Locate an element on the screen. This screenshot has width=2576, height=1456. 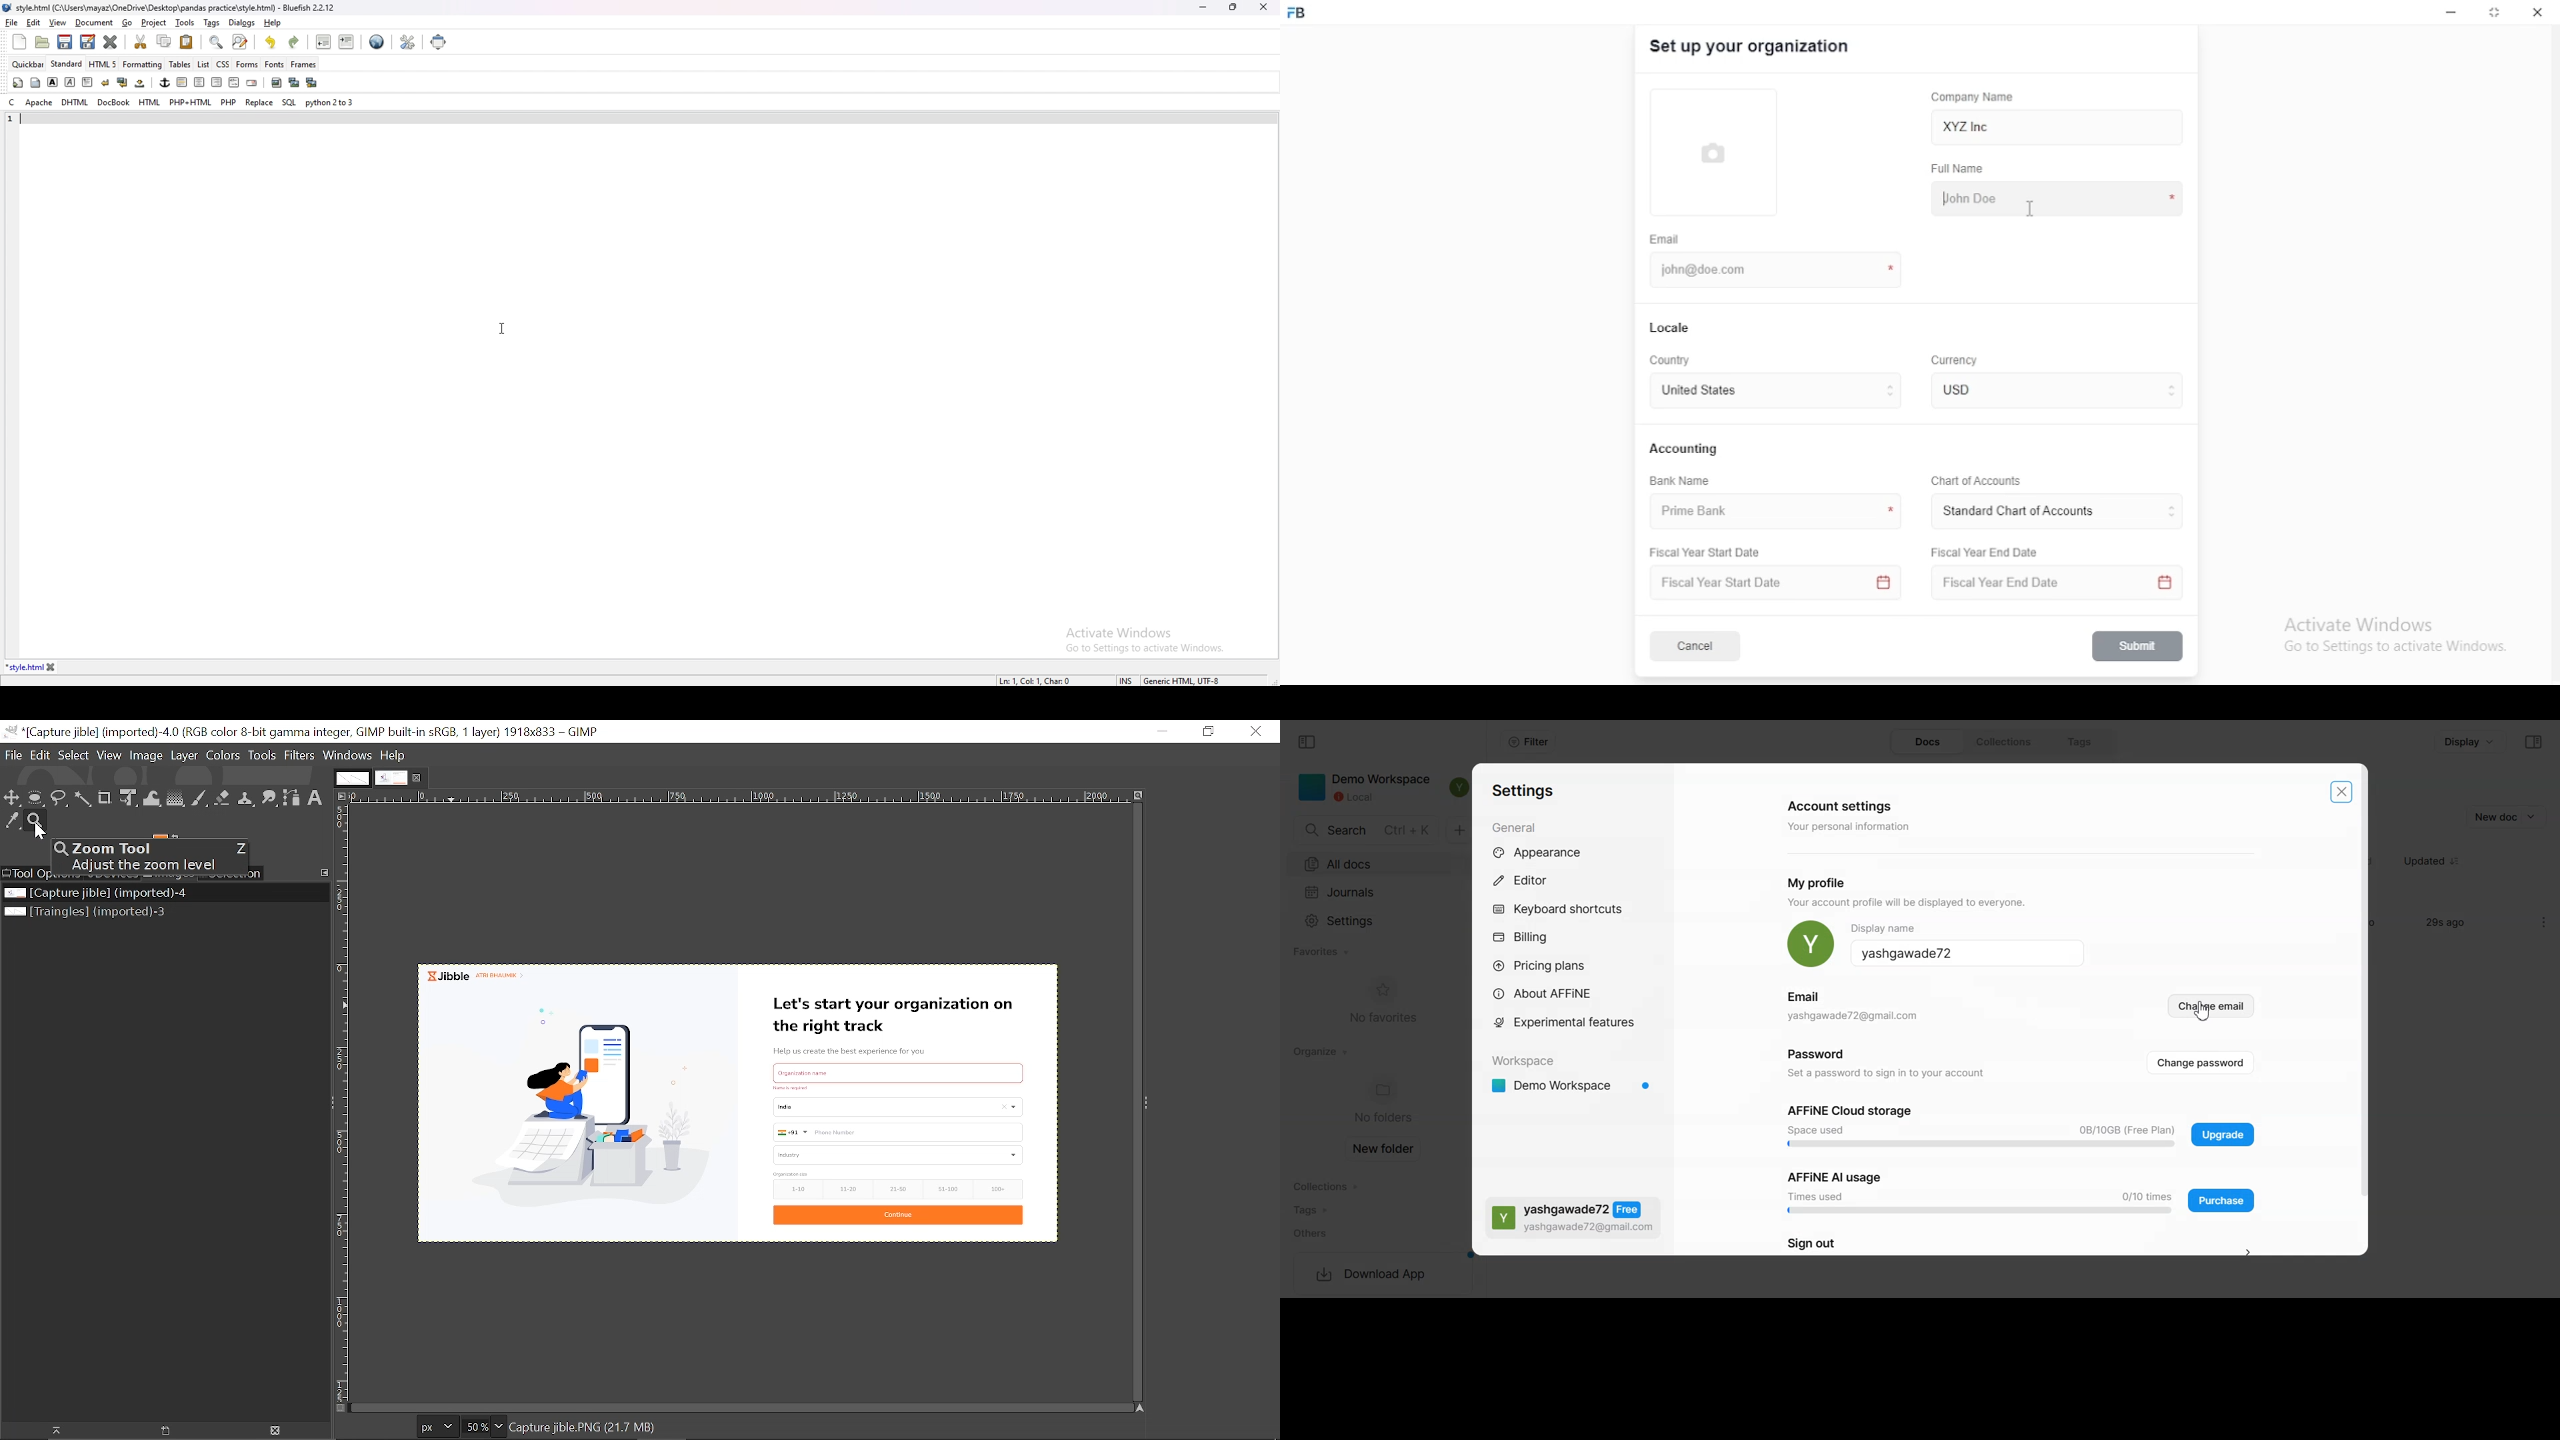
Experimental feature is located at coordinates (1571, 1022).